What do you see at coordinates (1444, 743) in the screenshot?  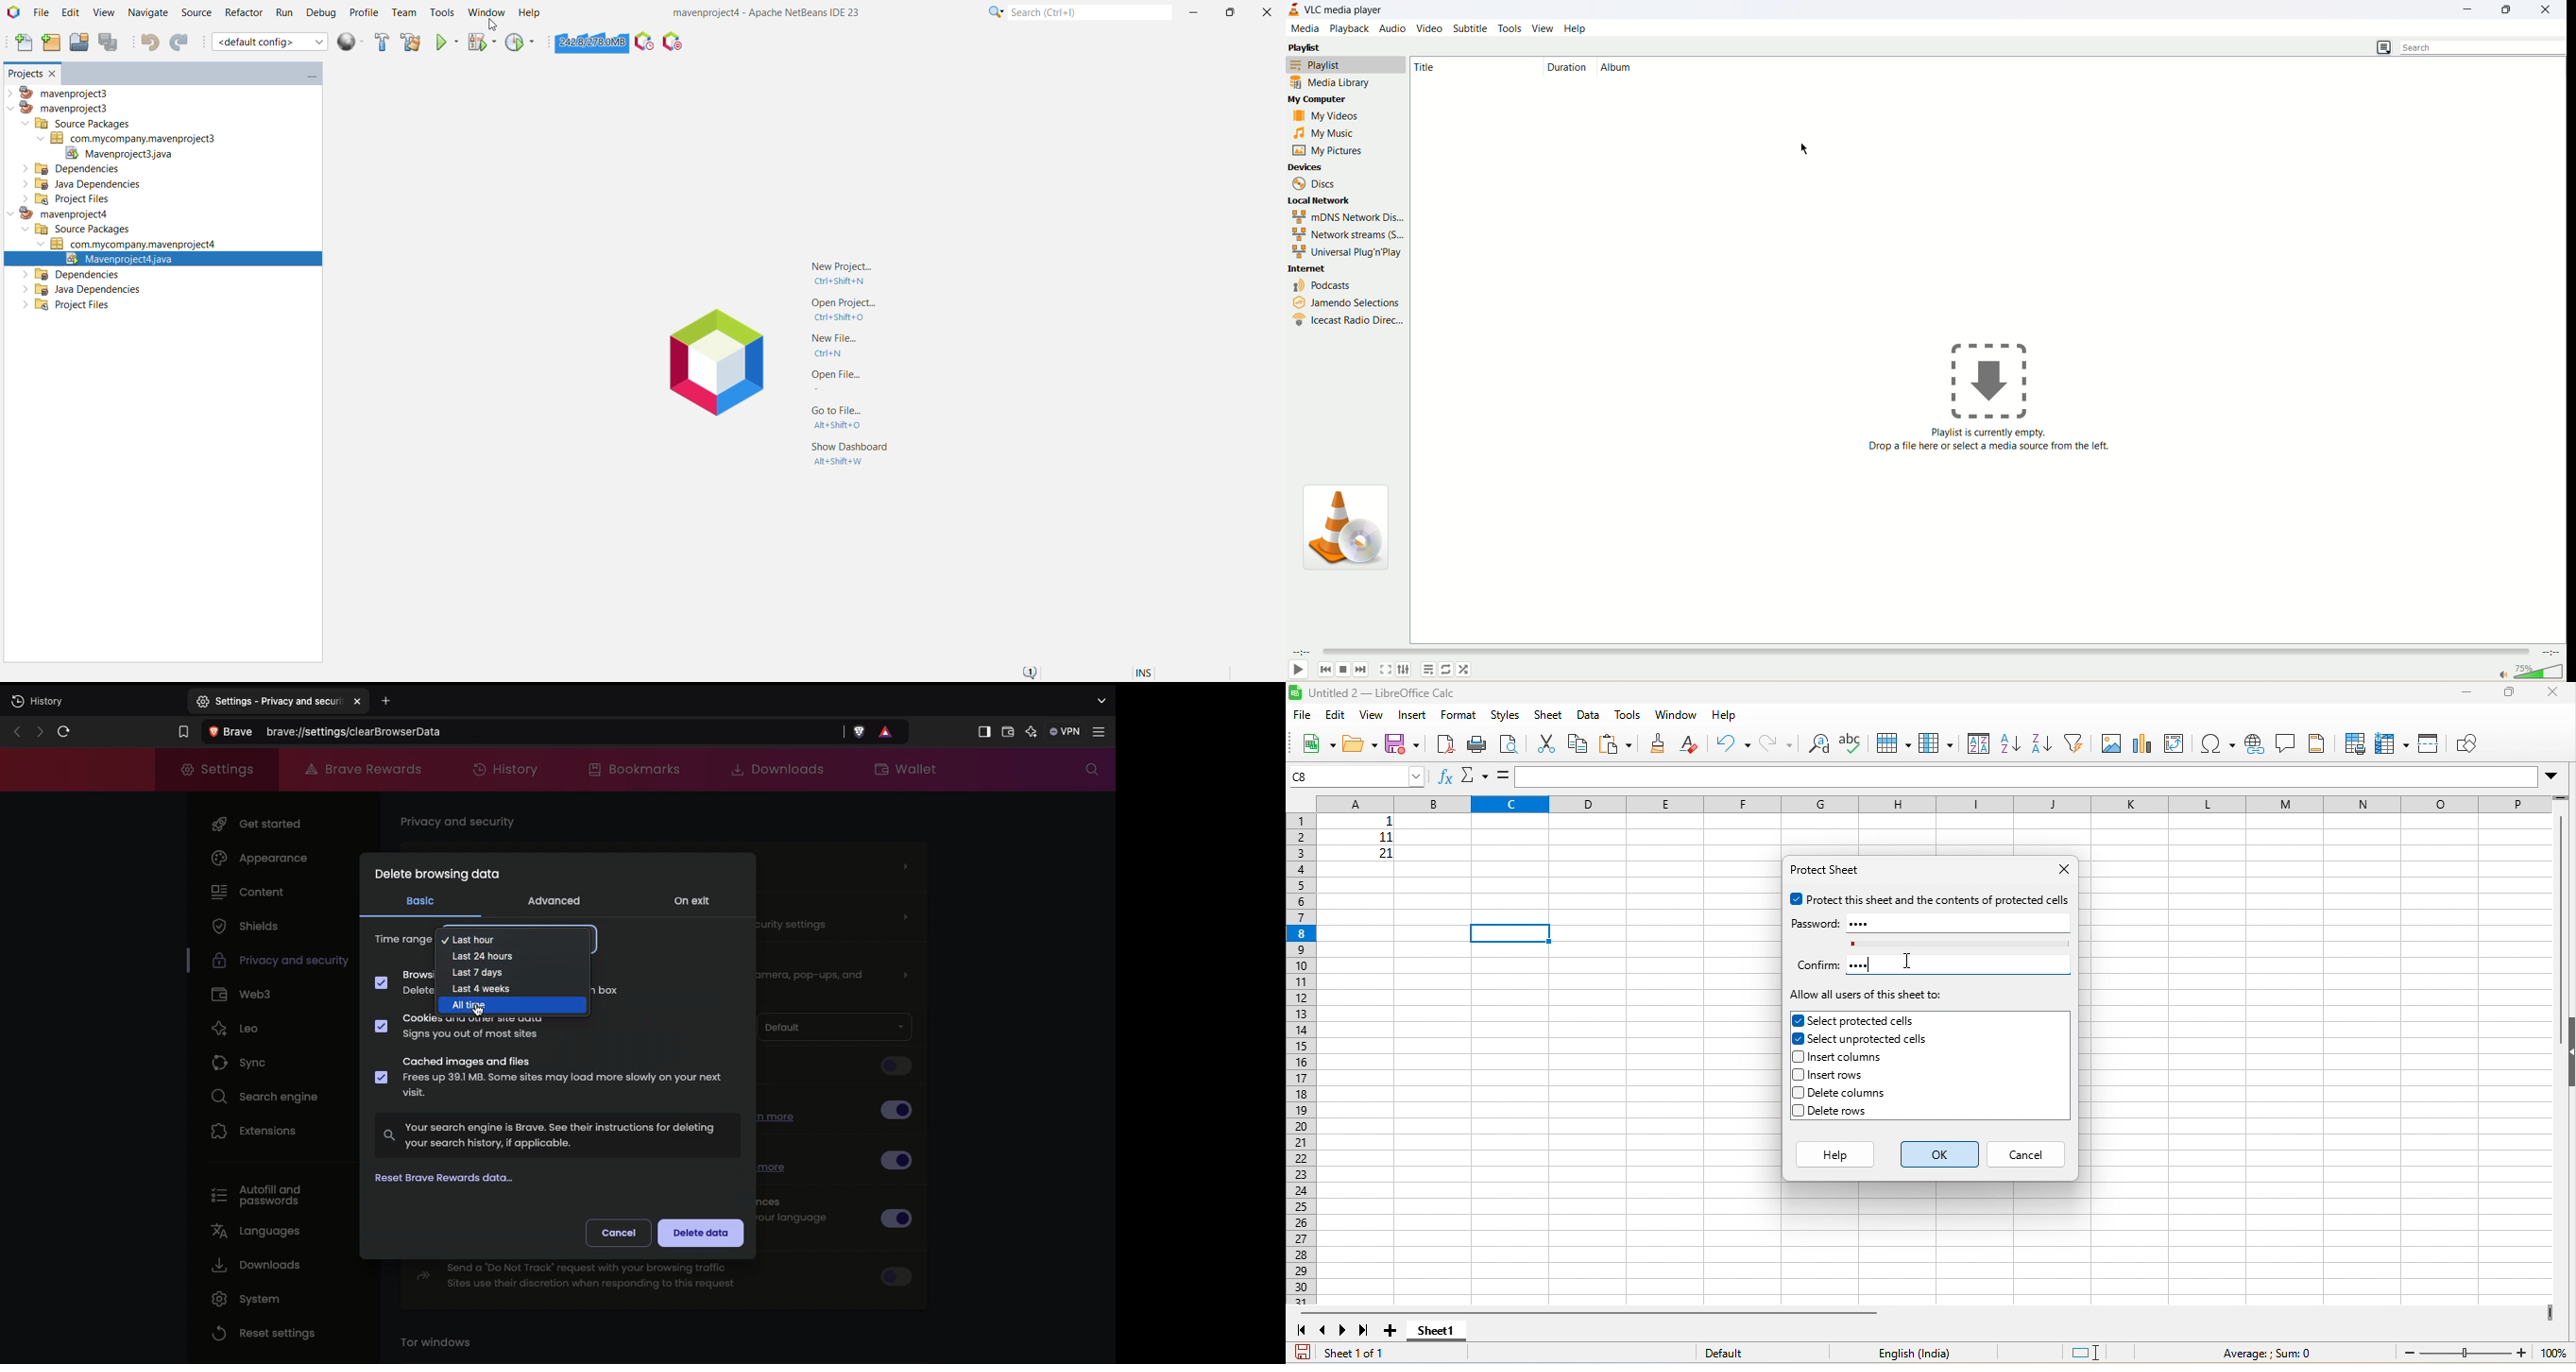 I see `export pdf` at bounding box center [1444, 743].